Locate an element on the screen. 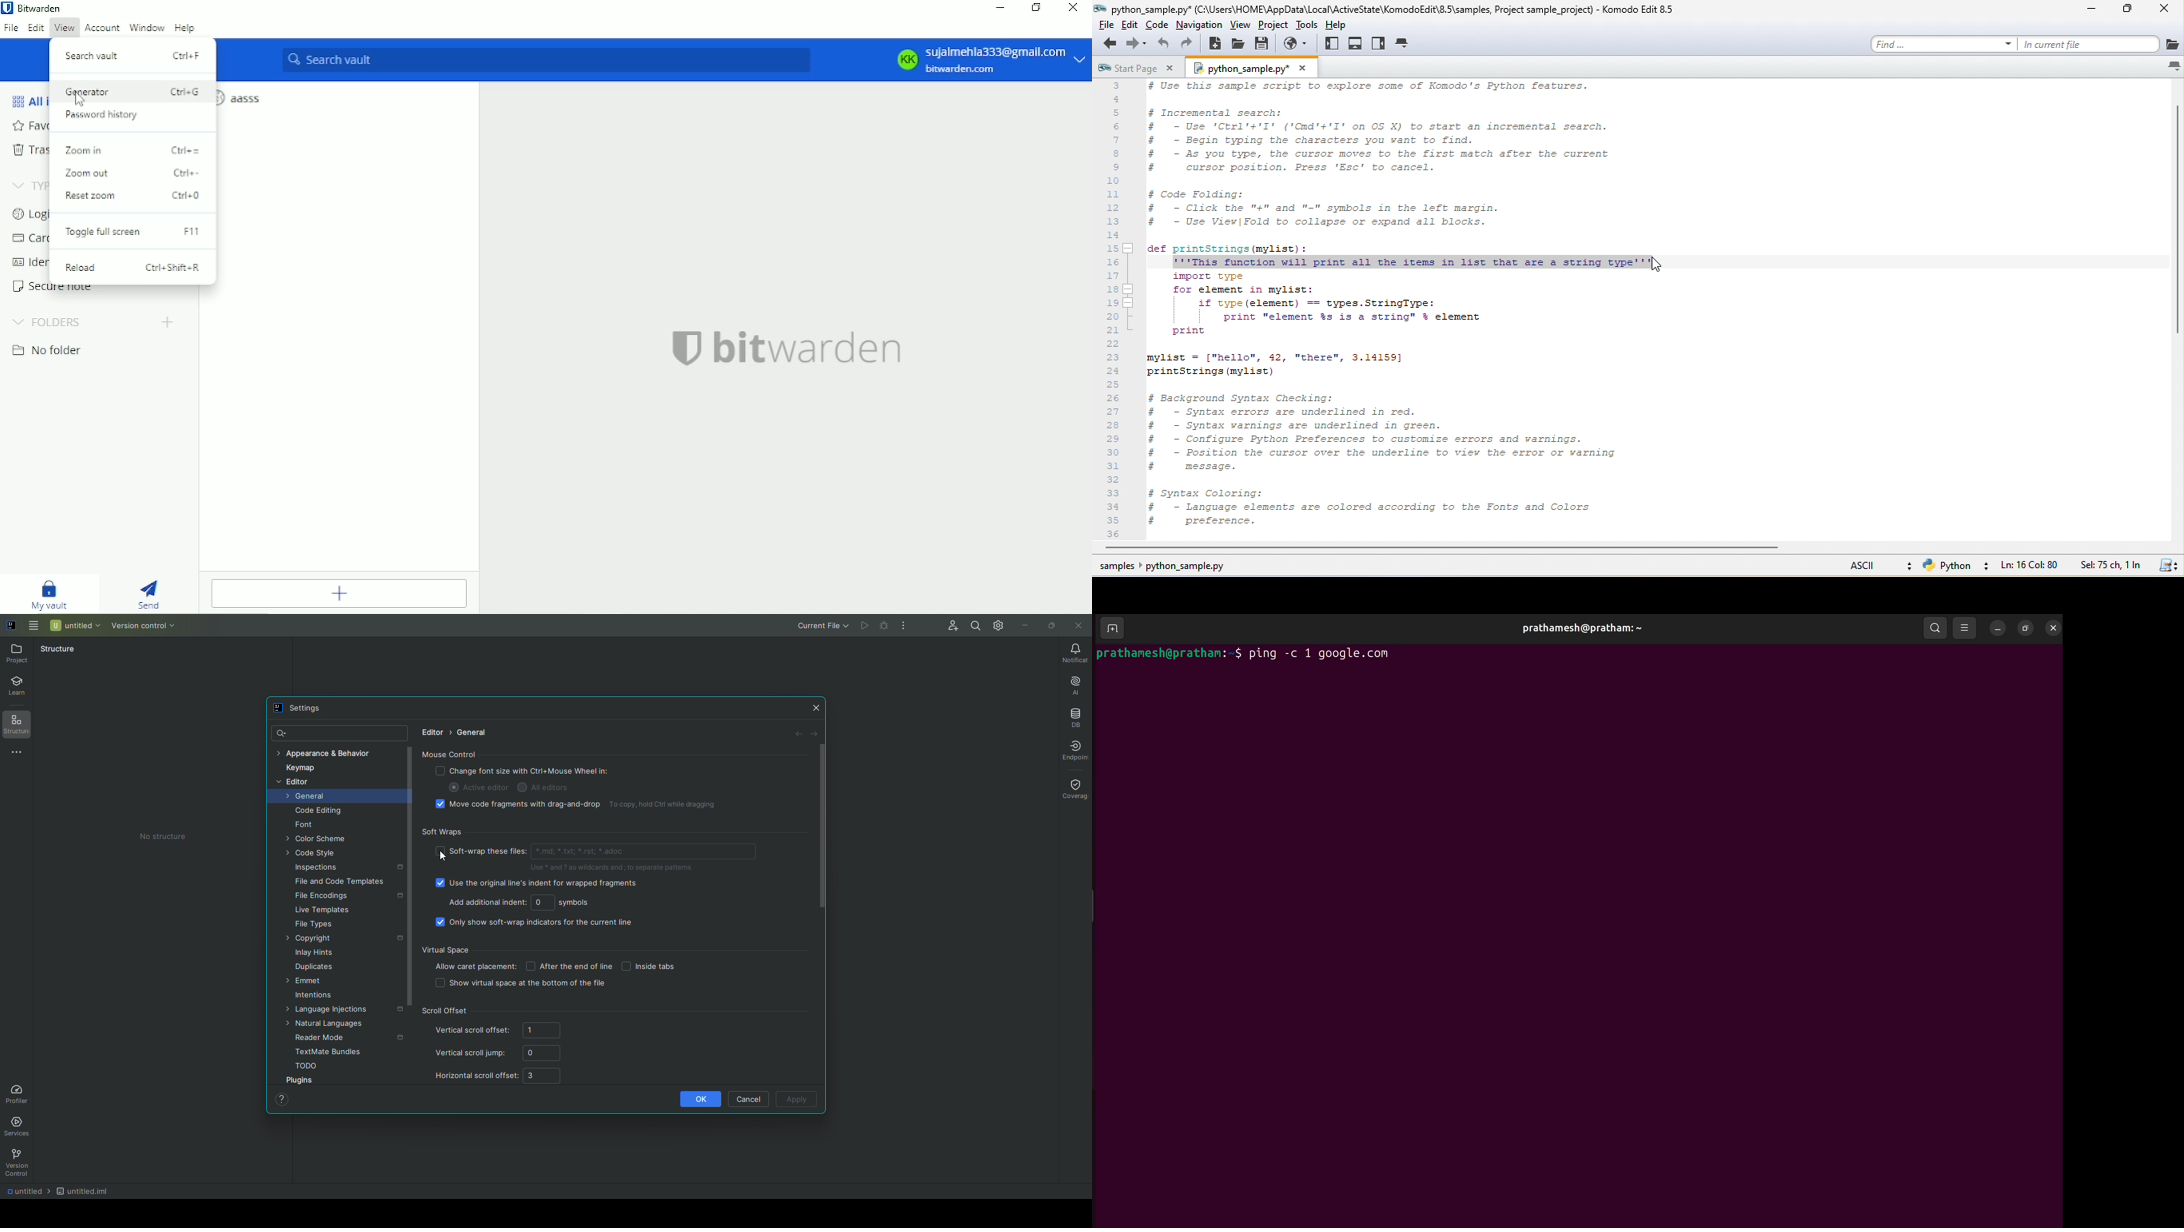  Font is located at coordinates (309, 826).